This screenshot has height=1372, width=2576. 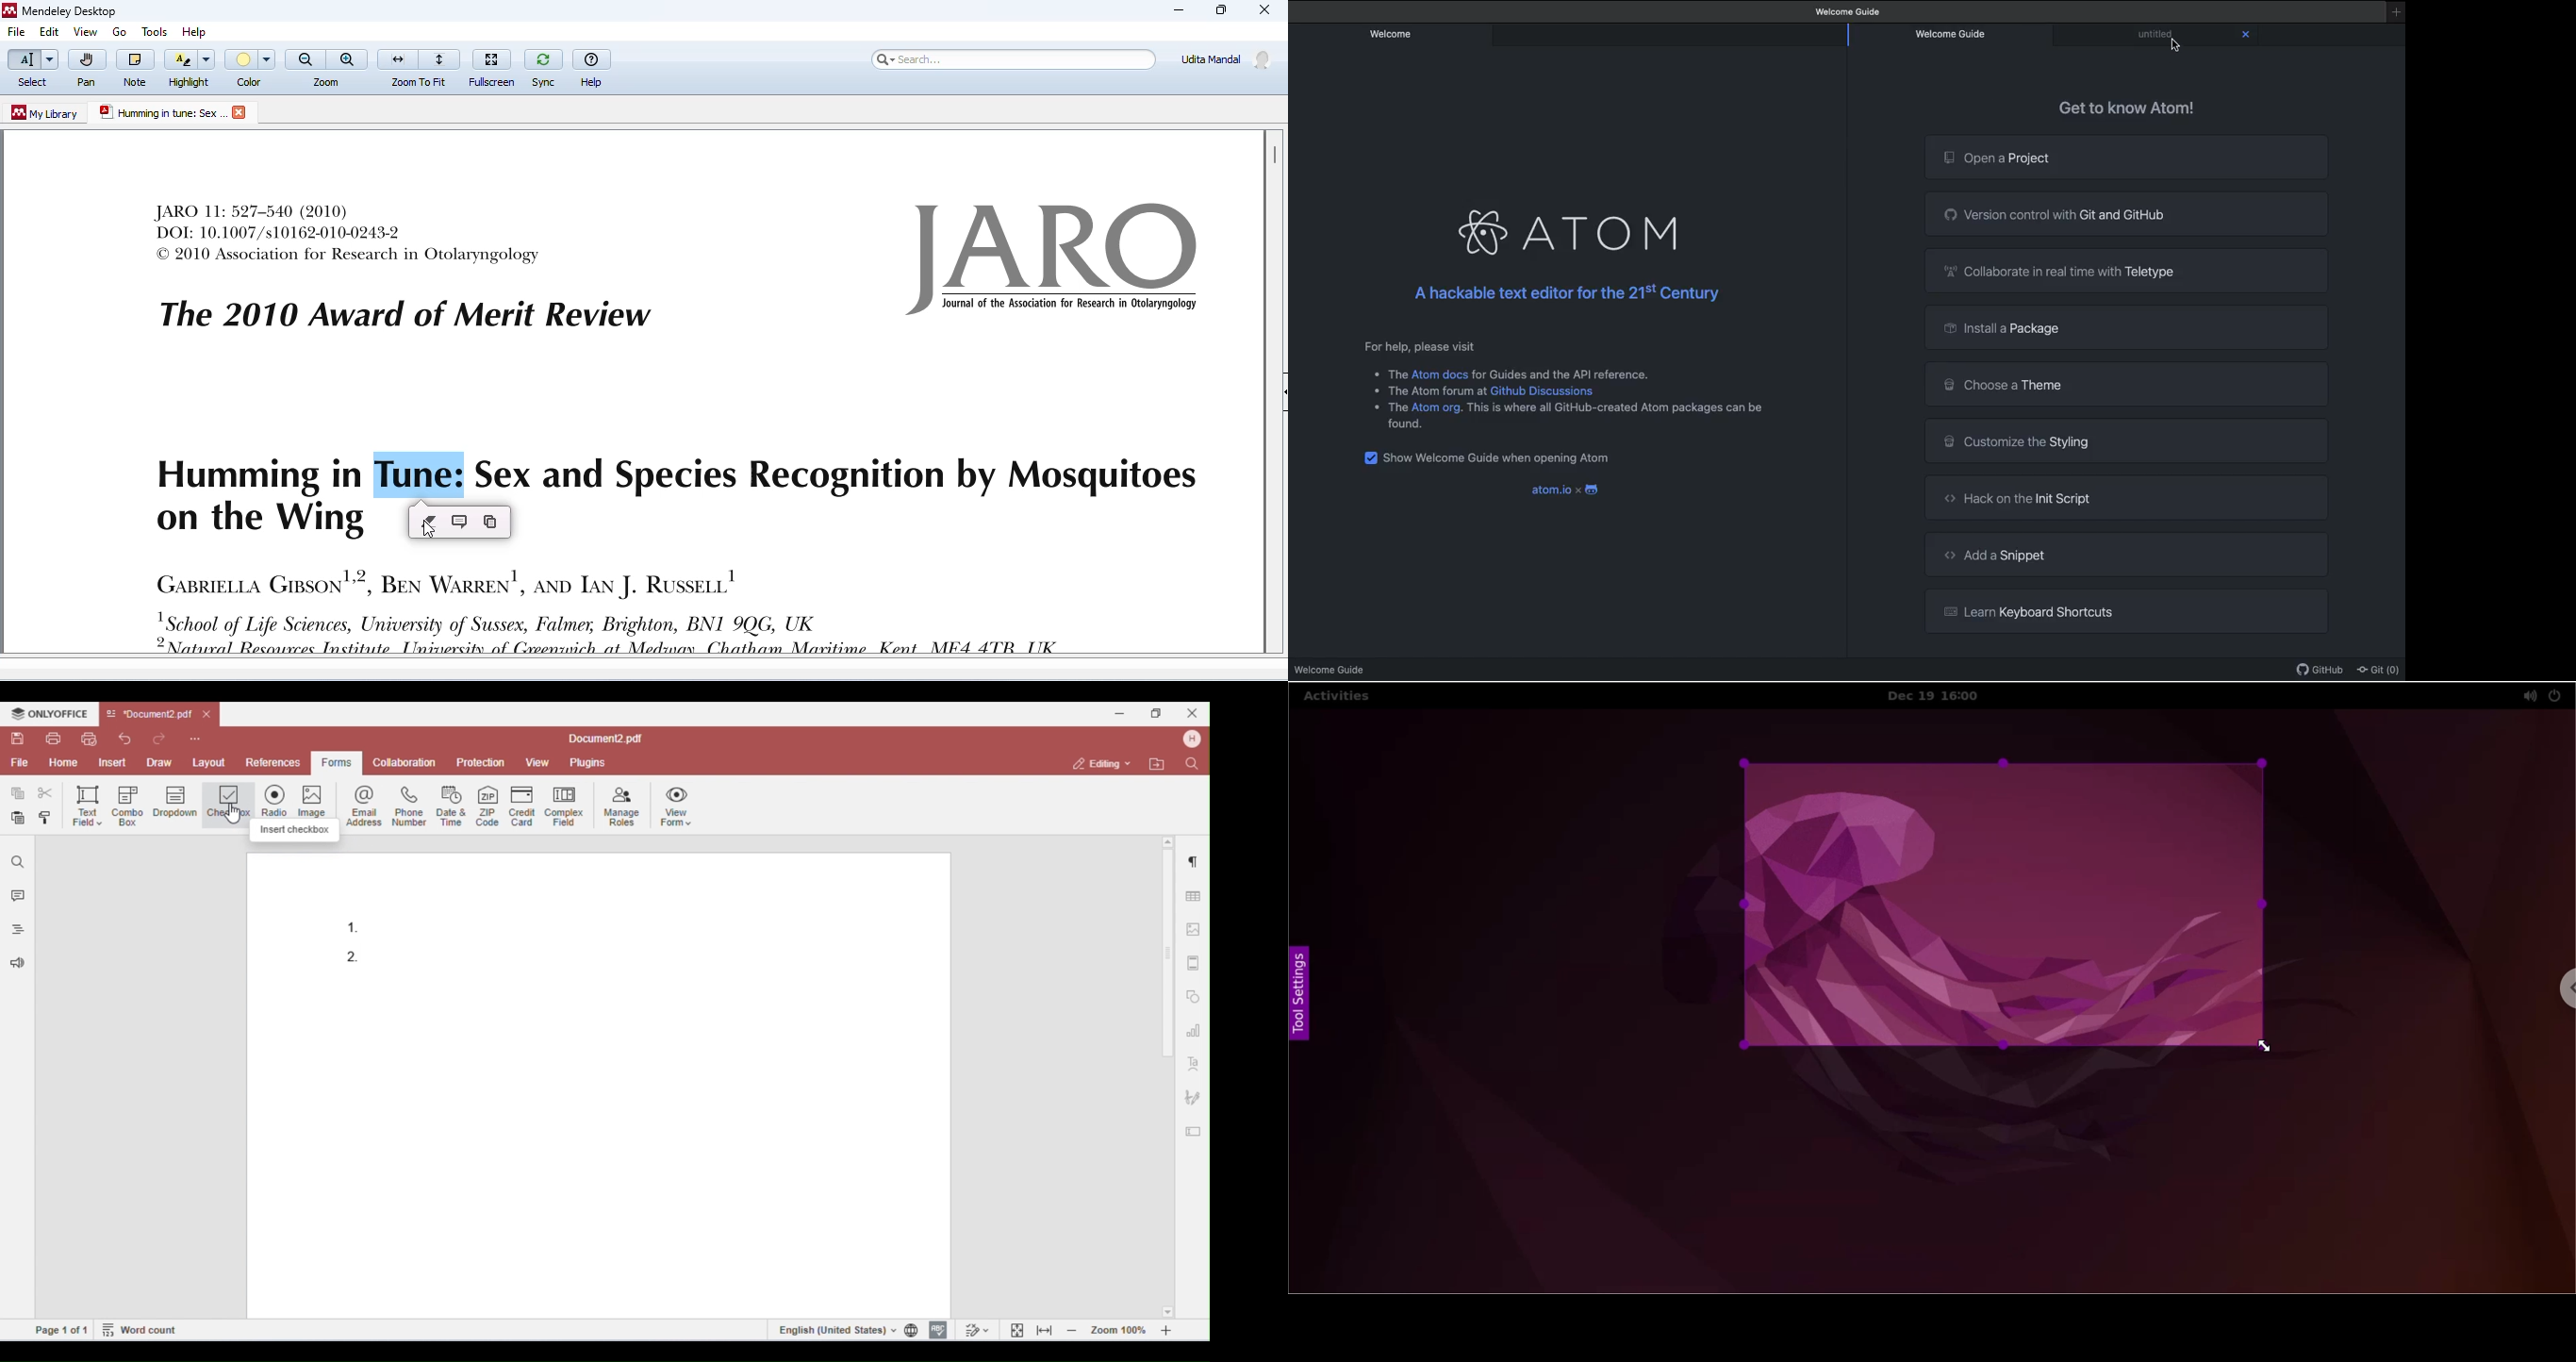 What do you see at coordinates (135, 67) in the screenshot?
I see `note` at bounding box center [135, 67].